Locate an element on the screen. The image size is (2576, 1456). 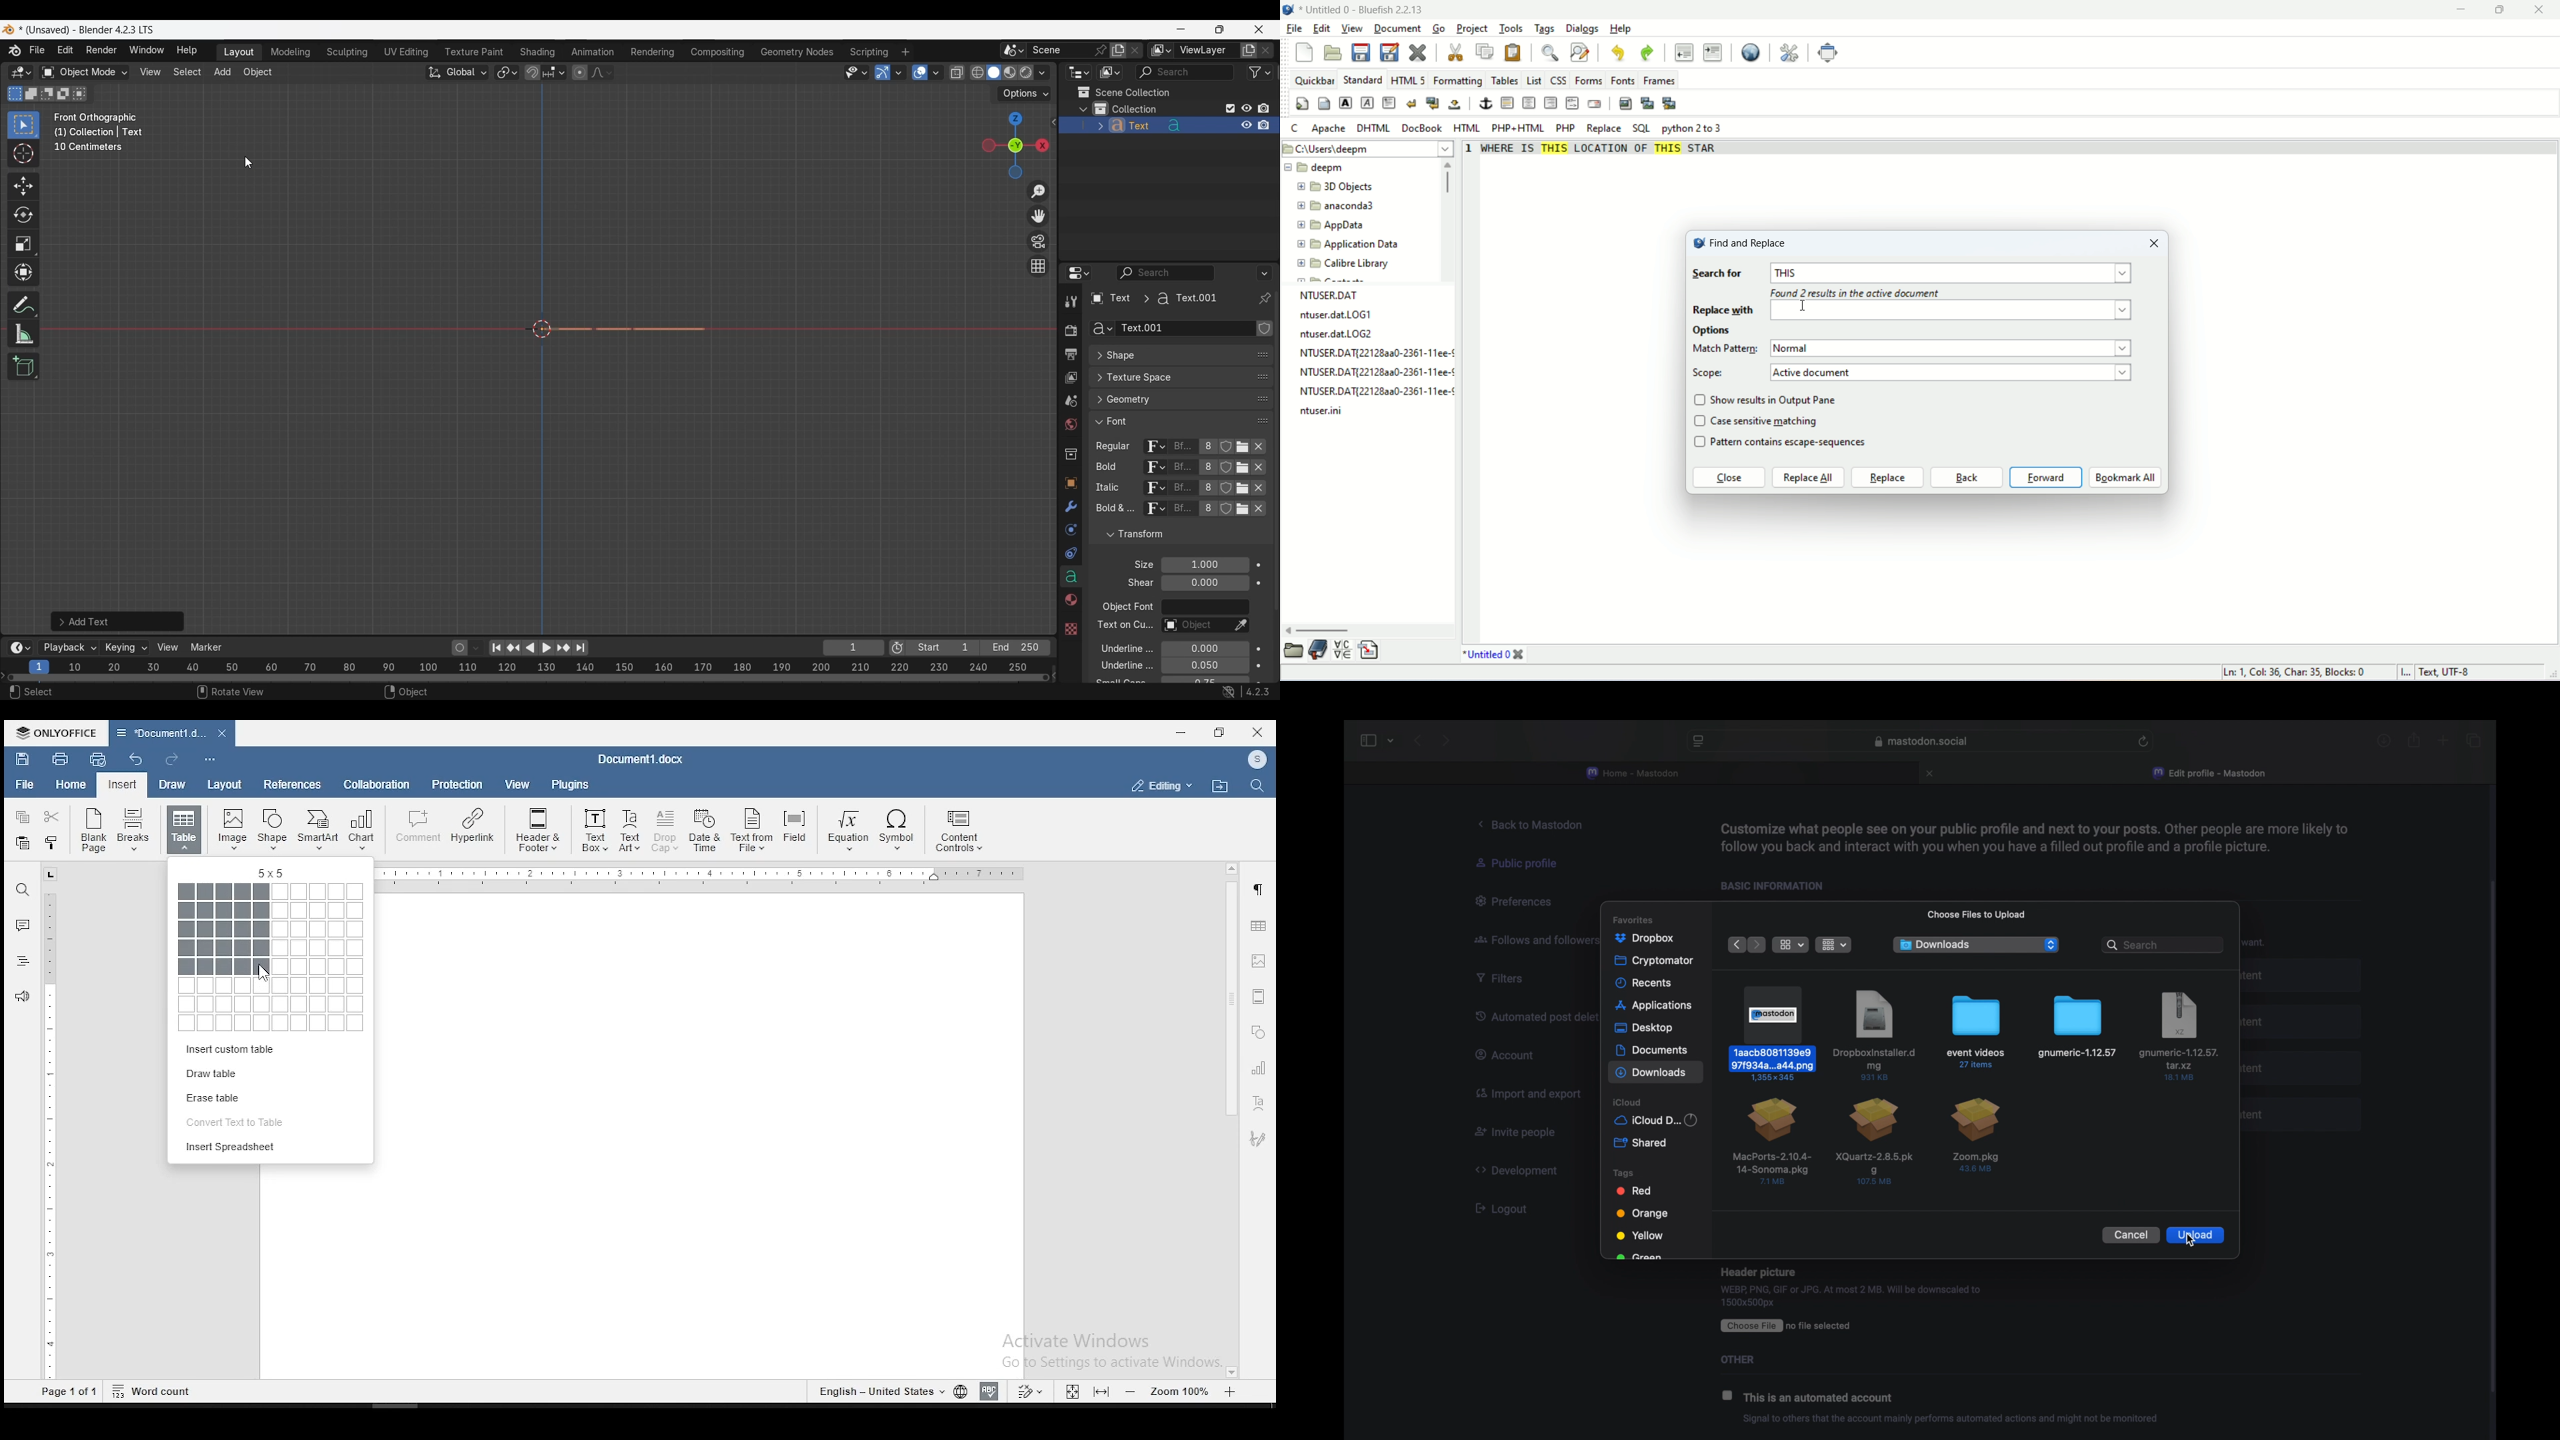
Render is located at coordinates (1070, 330).